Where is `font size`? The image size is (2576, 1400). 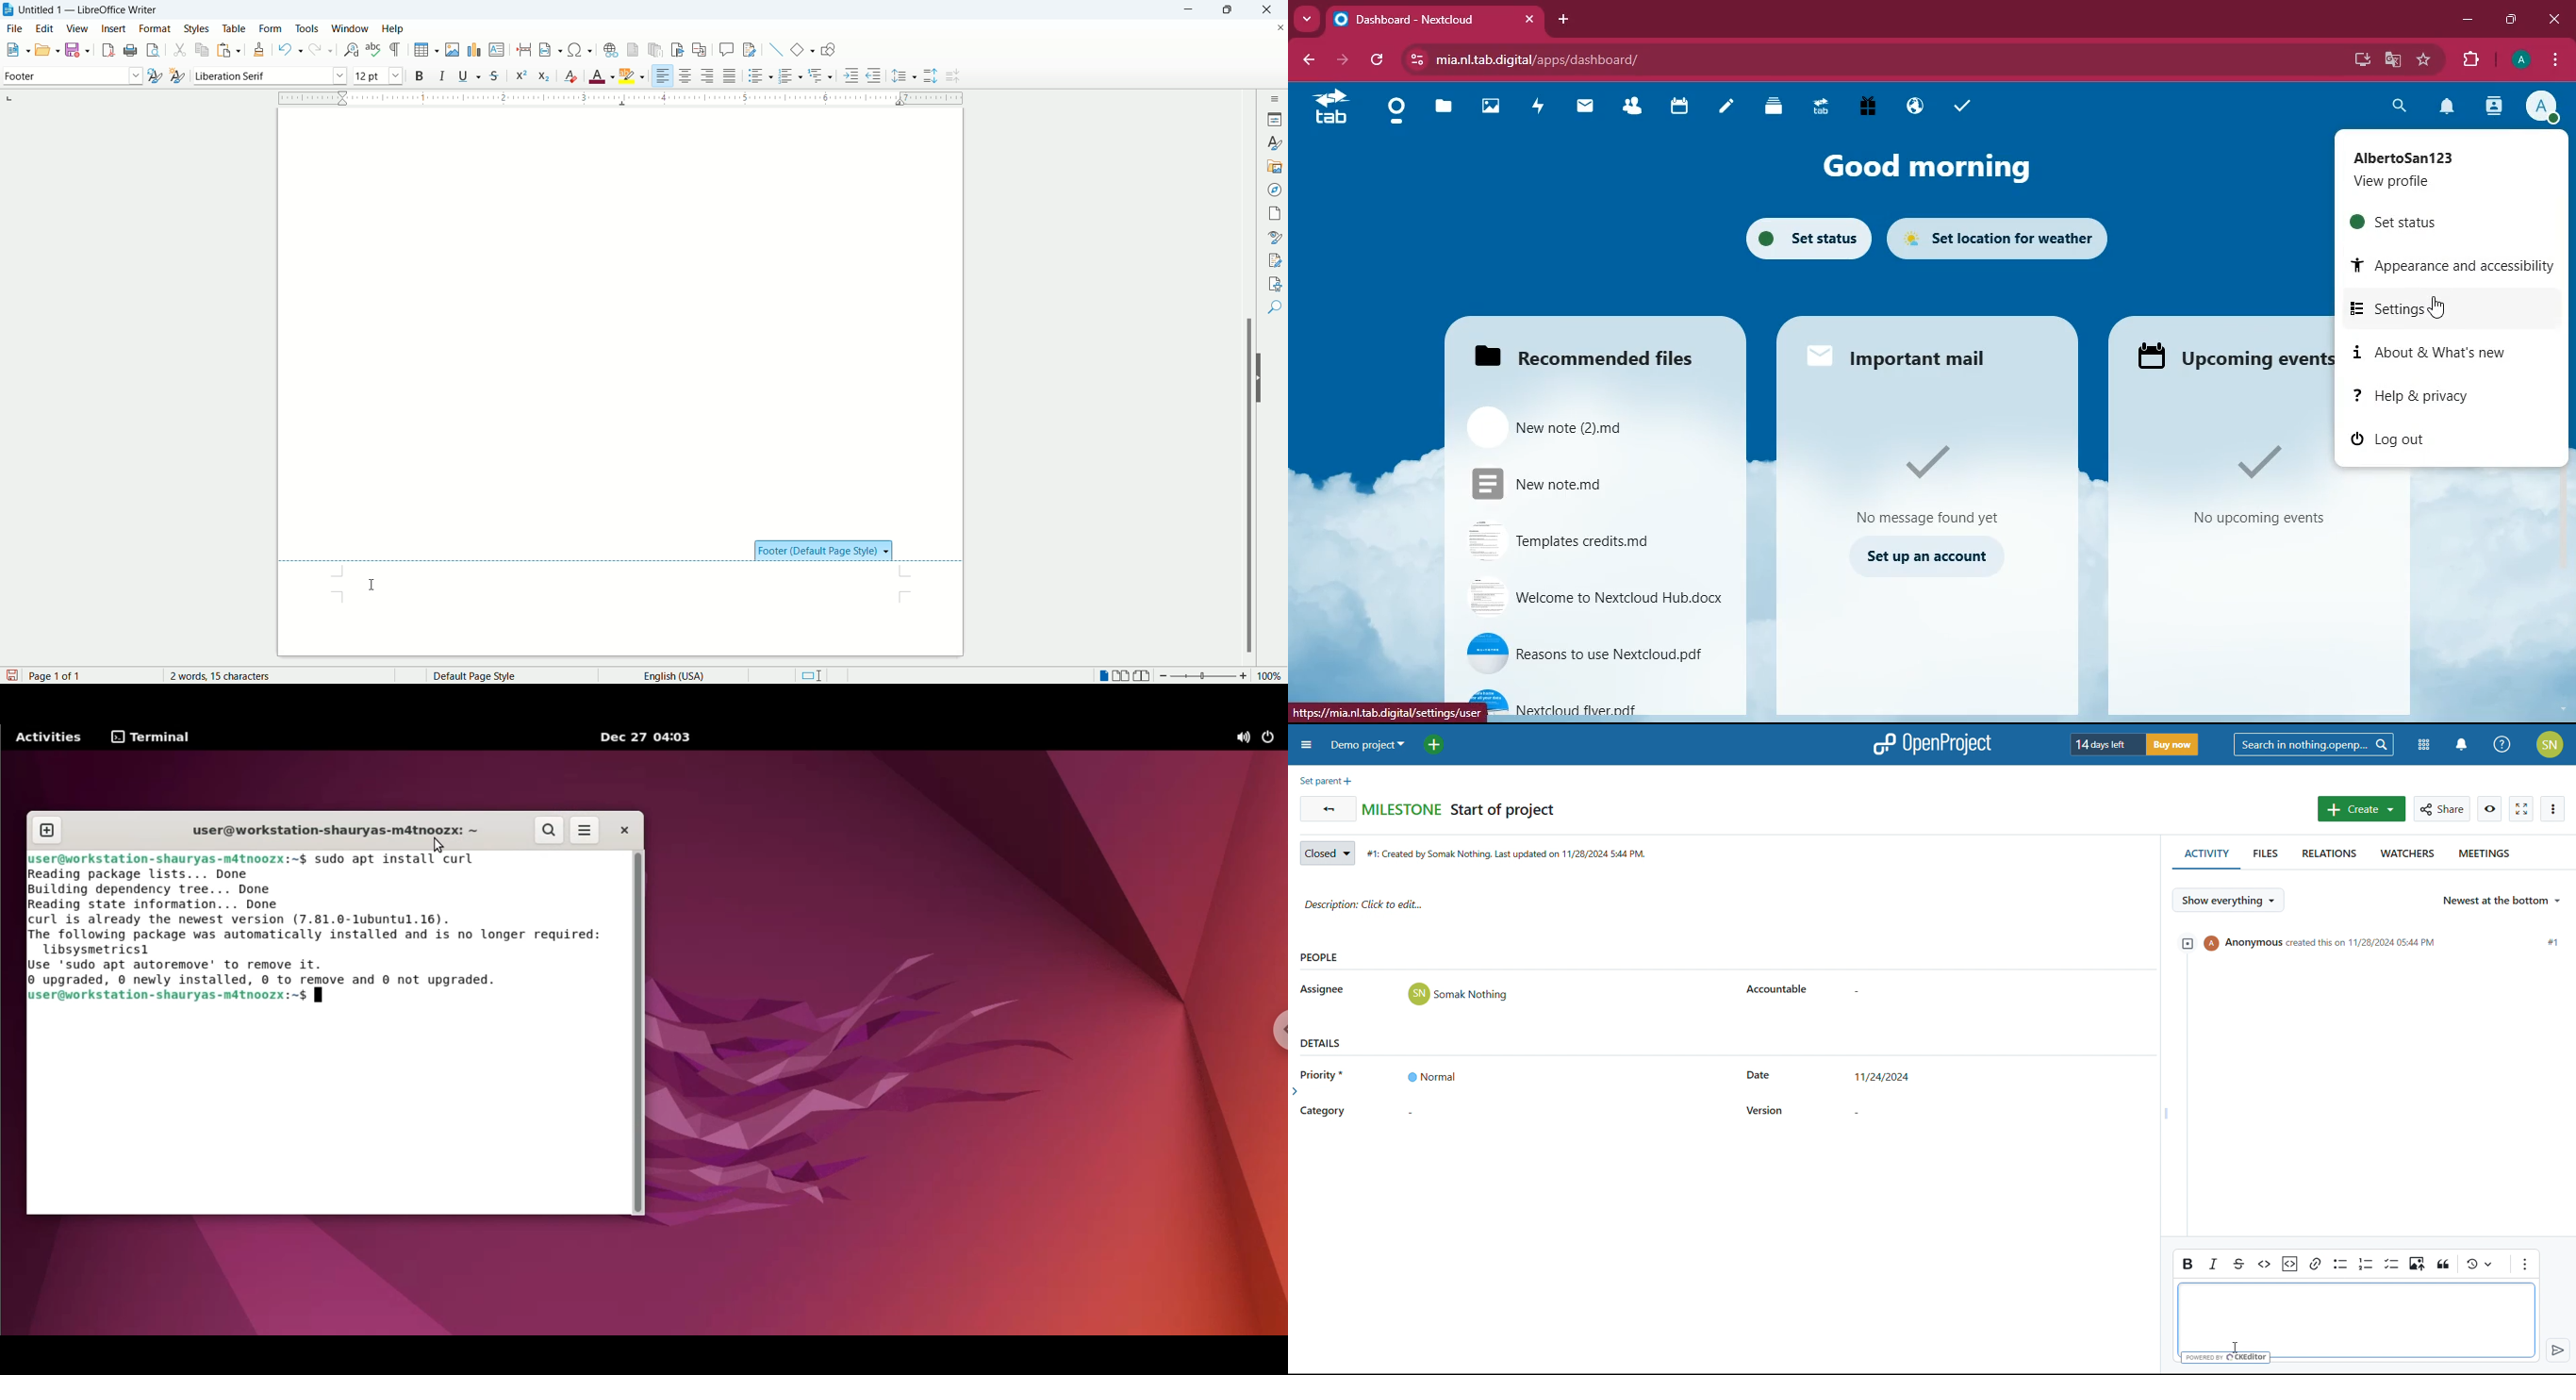 font size is located at coordinates (377, 75).